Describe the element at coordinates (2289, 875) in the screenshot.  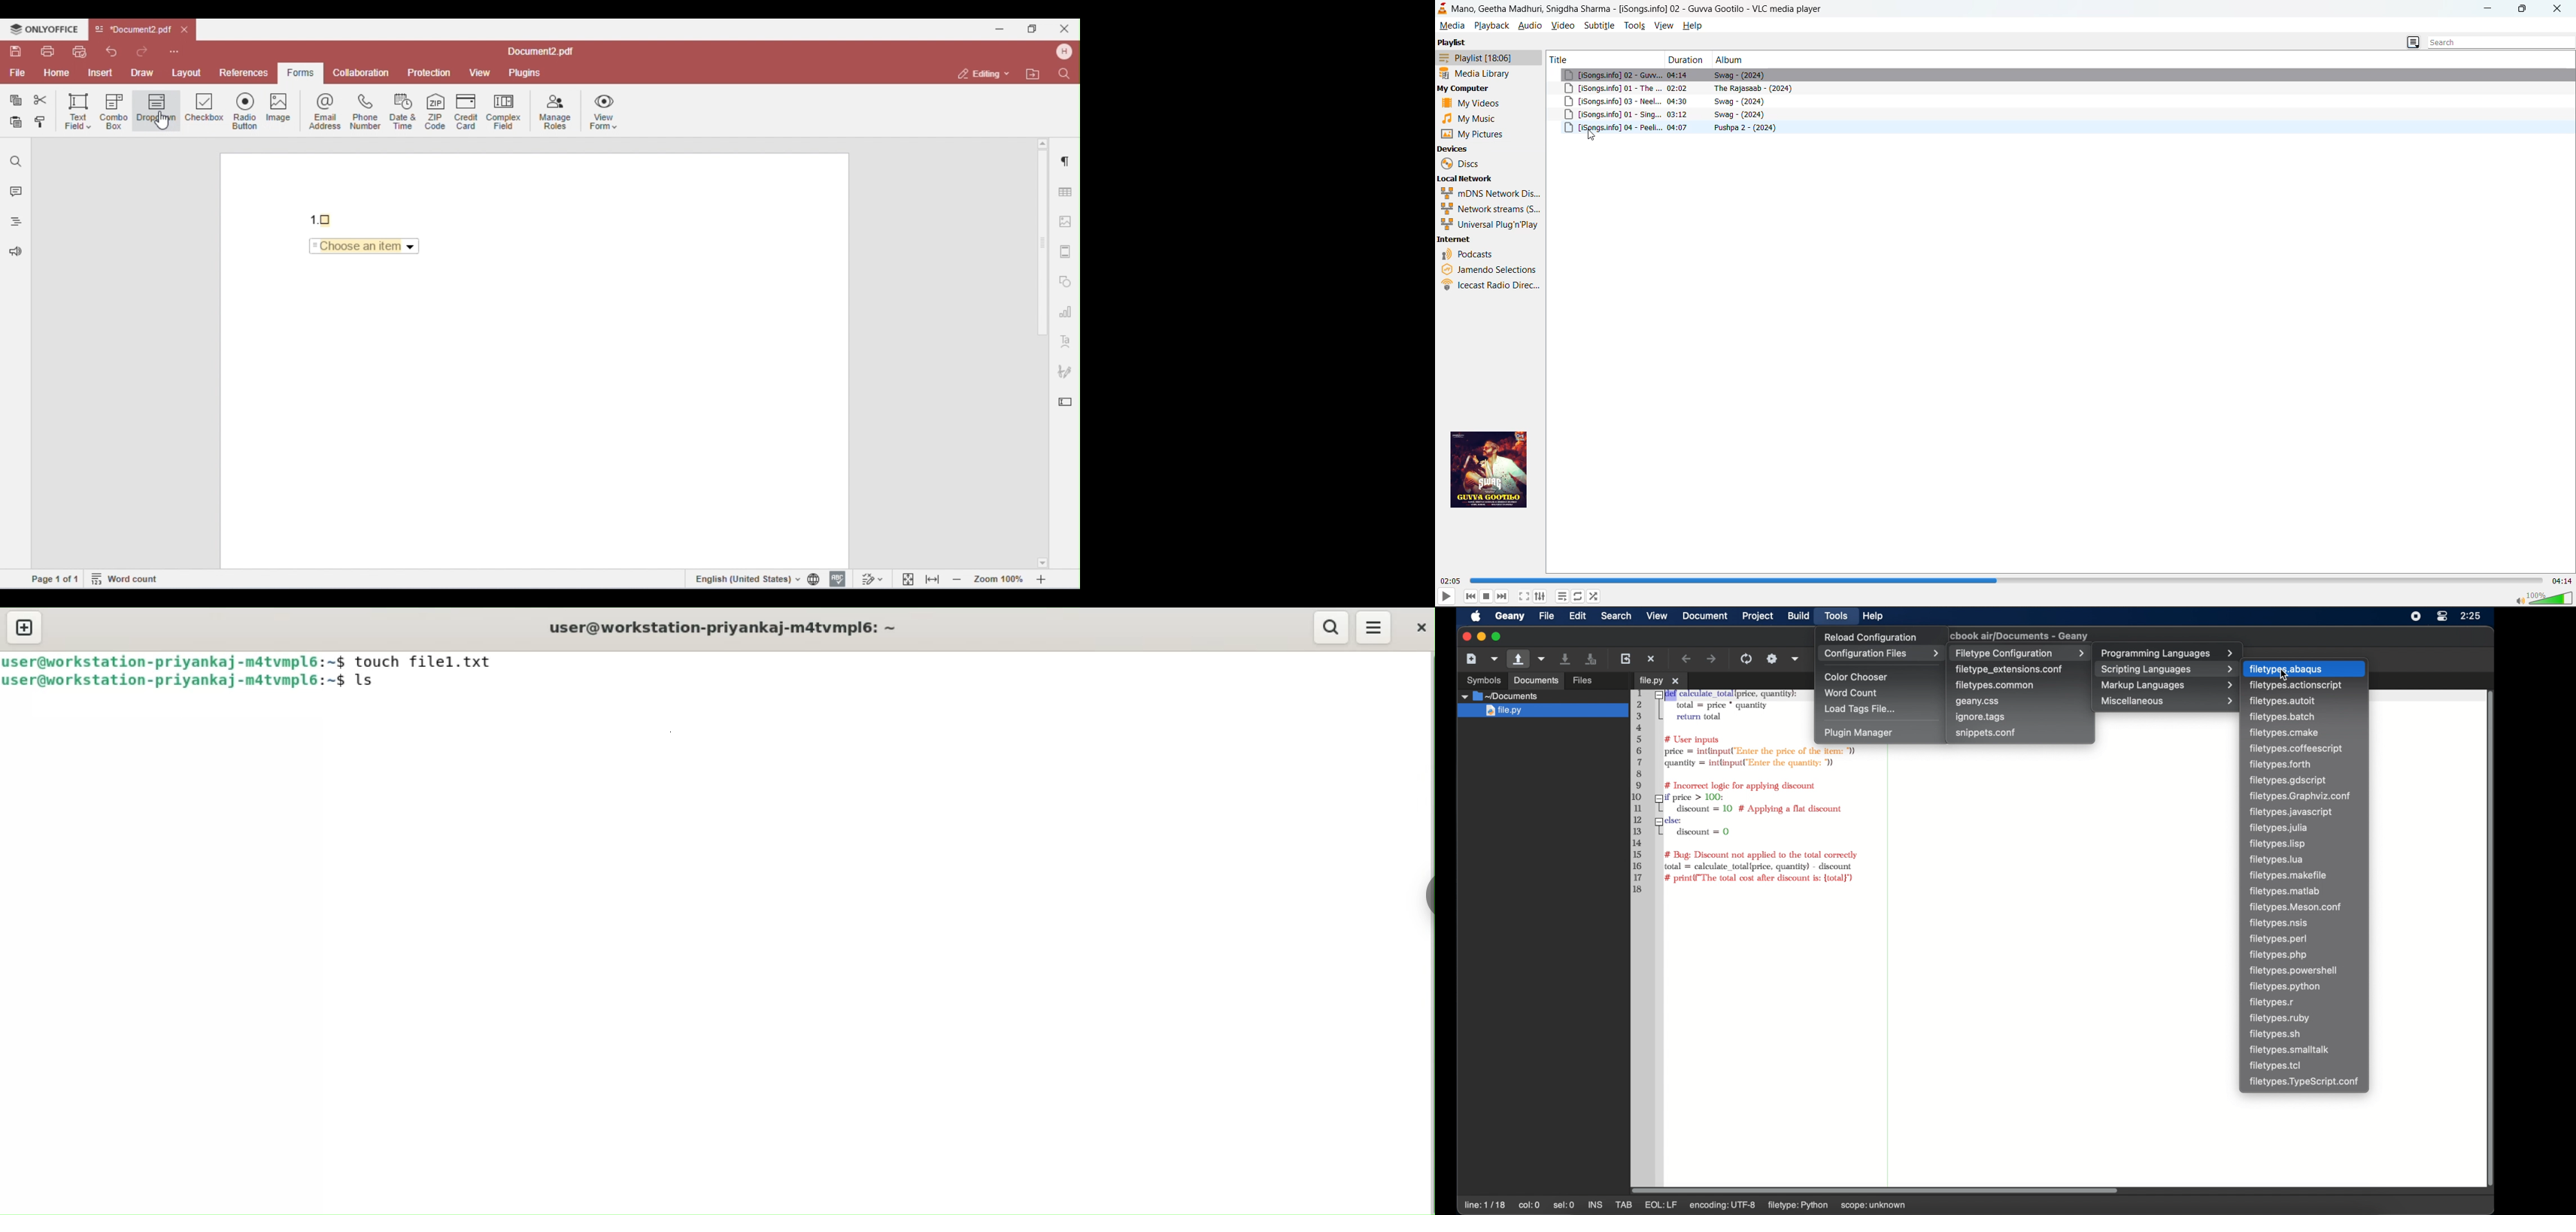
I see `filetypes` at that location.